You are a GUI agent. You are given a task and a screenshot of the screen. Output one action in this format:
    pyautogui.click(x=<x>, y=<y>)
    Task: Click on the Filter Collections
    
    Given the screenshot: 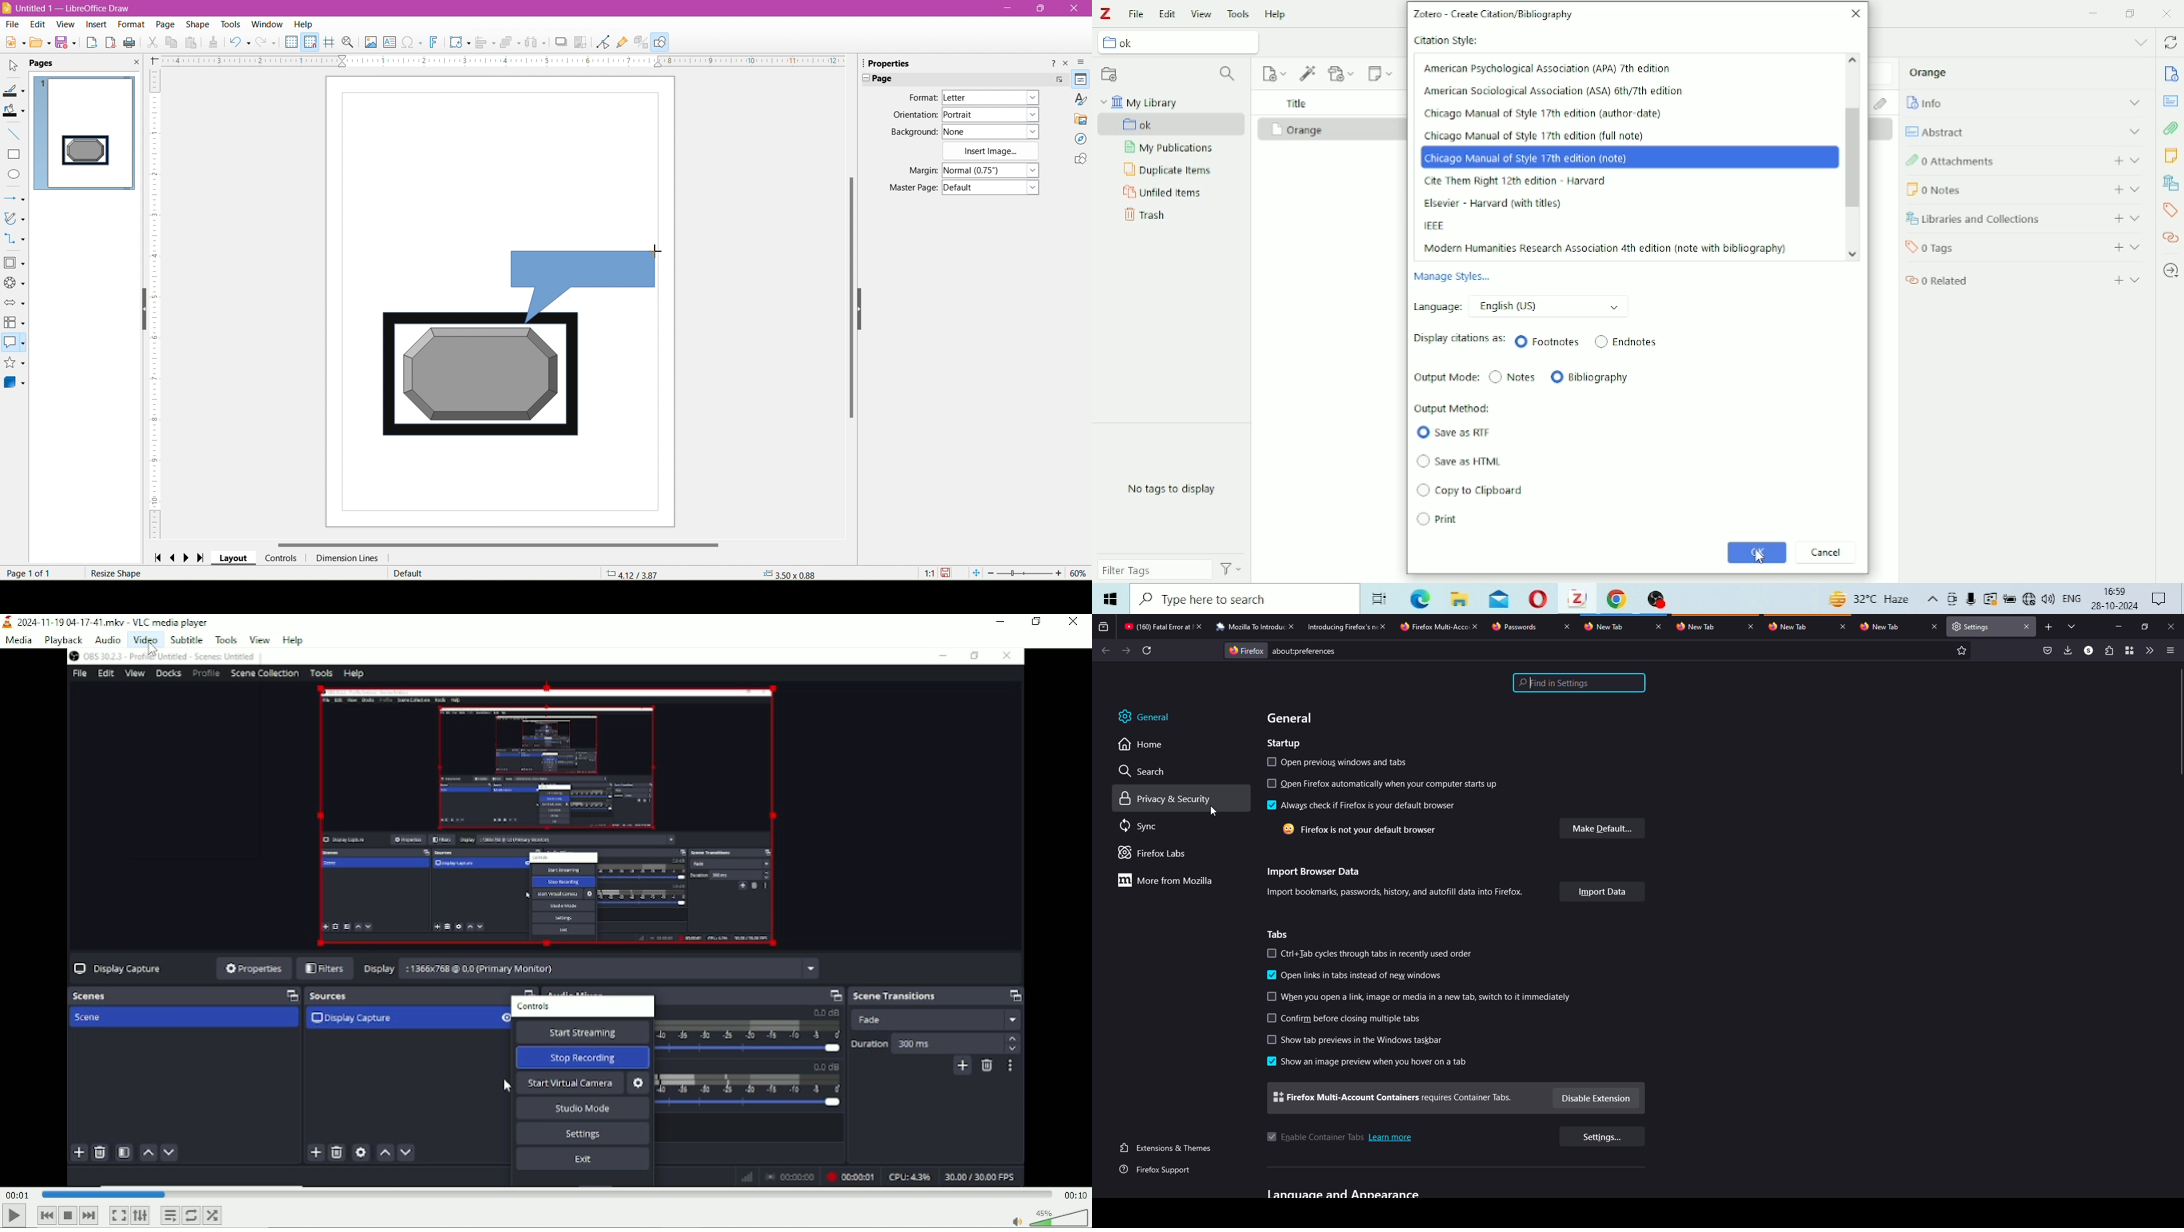 What is the action you would take?
    pyautogui.click(x=1229, y=75)
    